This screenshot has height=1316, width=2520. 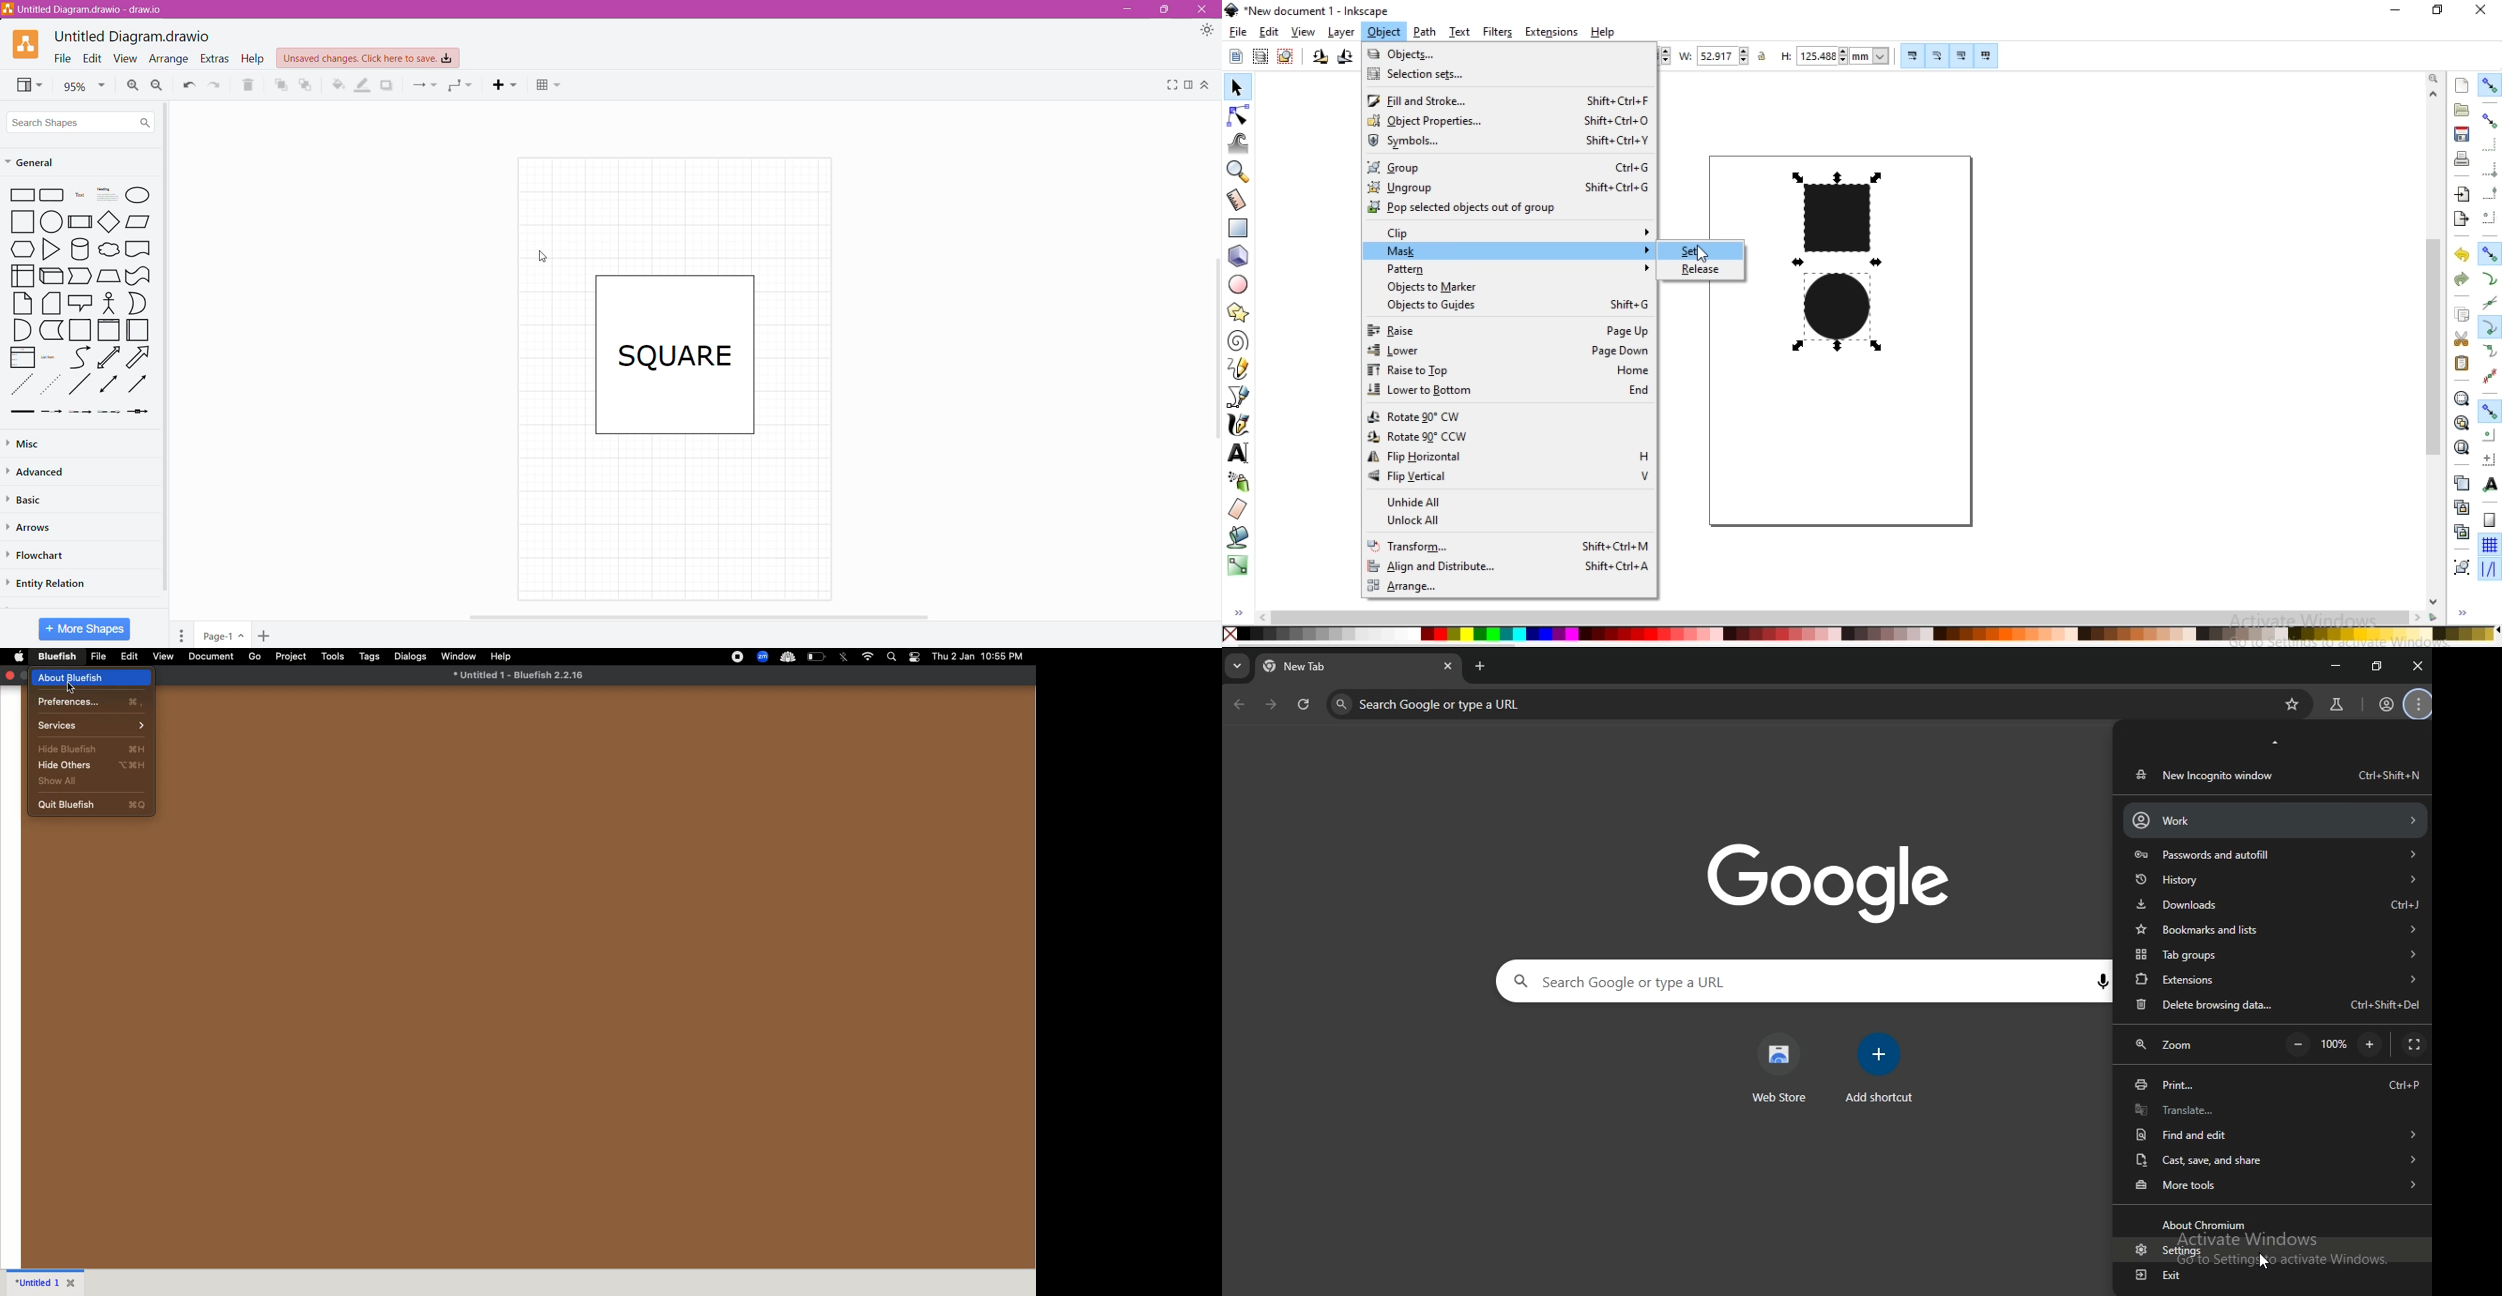 What do you see at coordinates (1314, 11) in the screenshot?
I see `new document 1 -Inksacpe` at bounding box center [1314, 11].